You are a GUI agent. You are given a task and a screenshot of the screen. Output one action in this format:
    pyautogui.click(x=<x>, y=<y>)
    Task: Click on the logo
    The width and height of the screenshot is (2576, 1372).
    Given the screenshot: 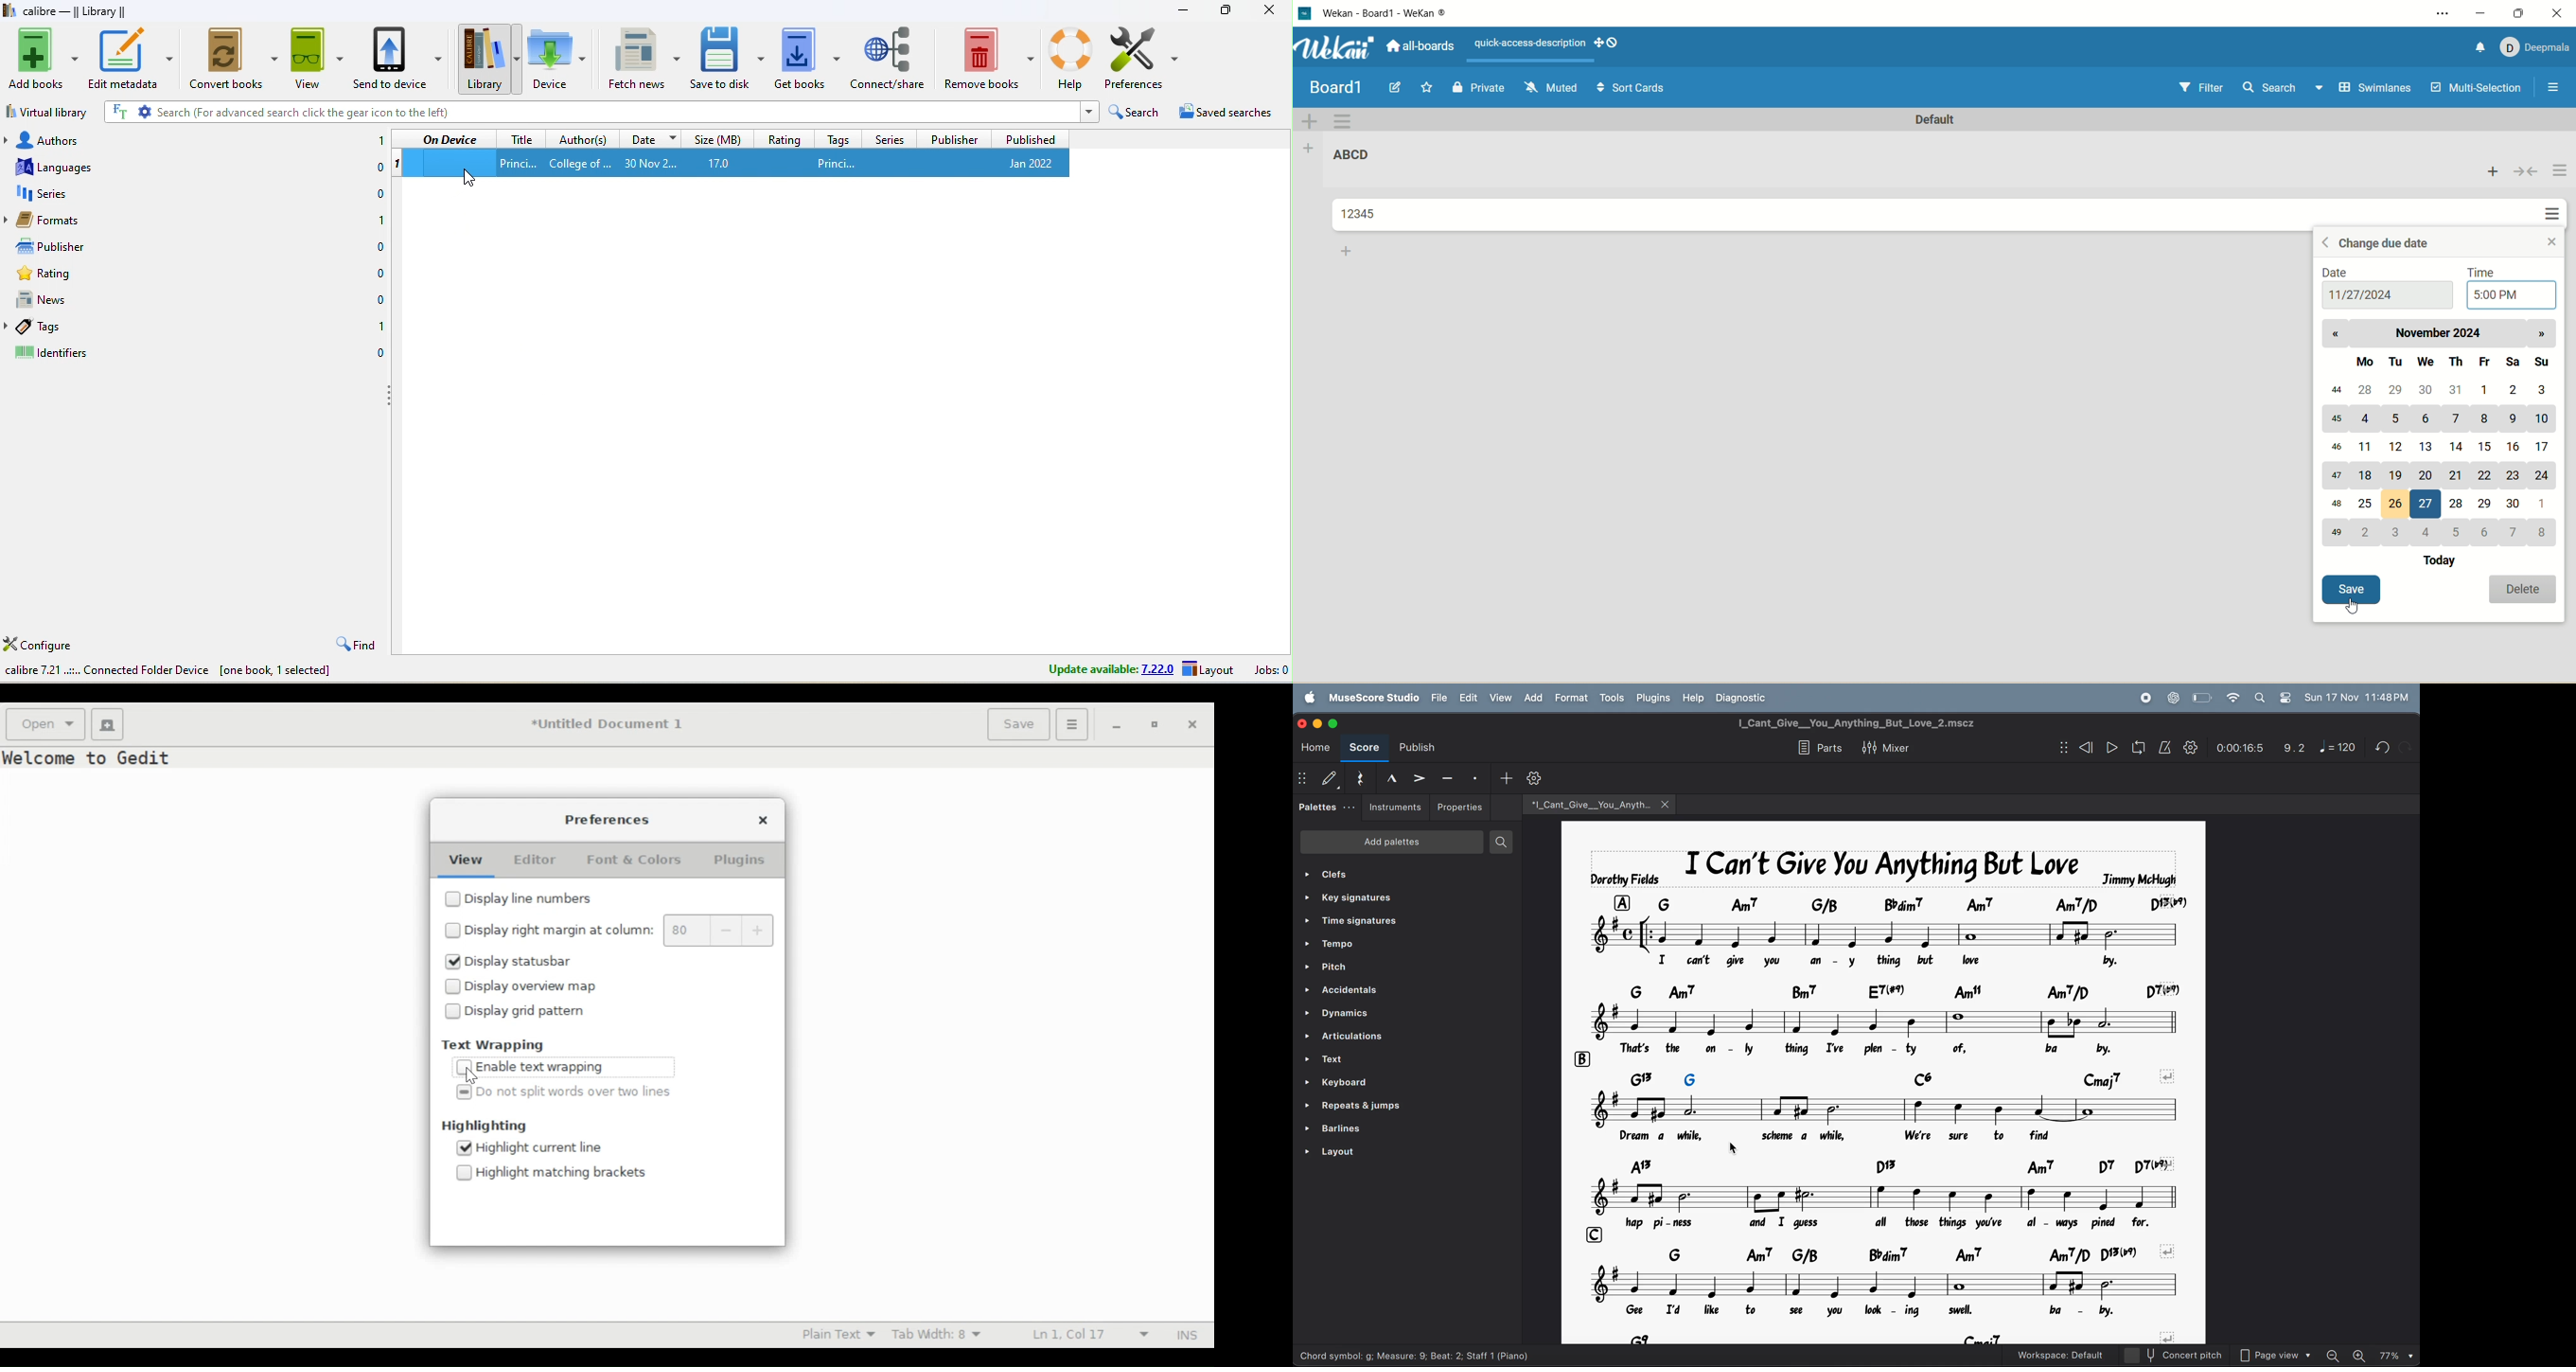 What is the action you would take?
    pyautogui.click(x=1308, y=14)
    